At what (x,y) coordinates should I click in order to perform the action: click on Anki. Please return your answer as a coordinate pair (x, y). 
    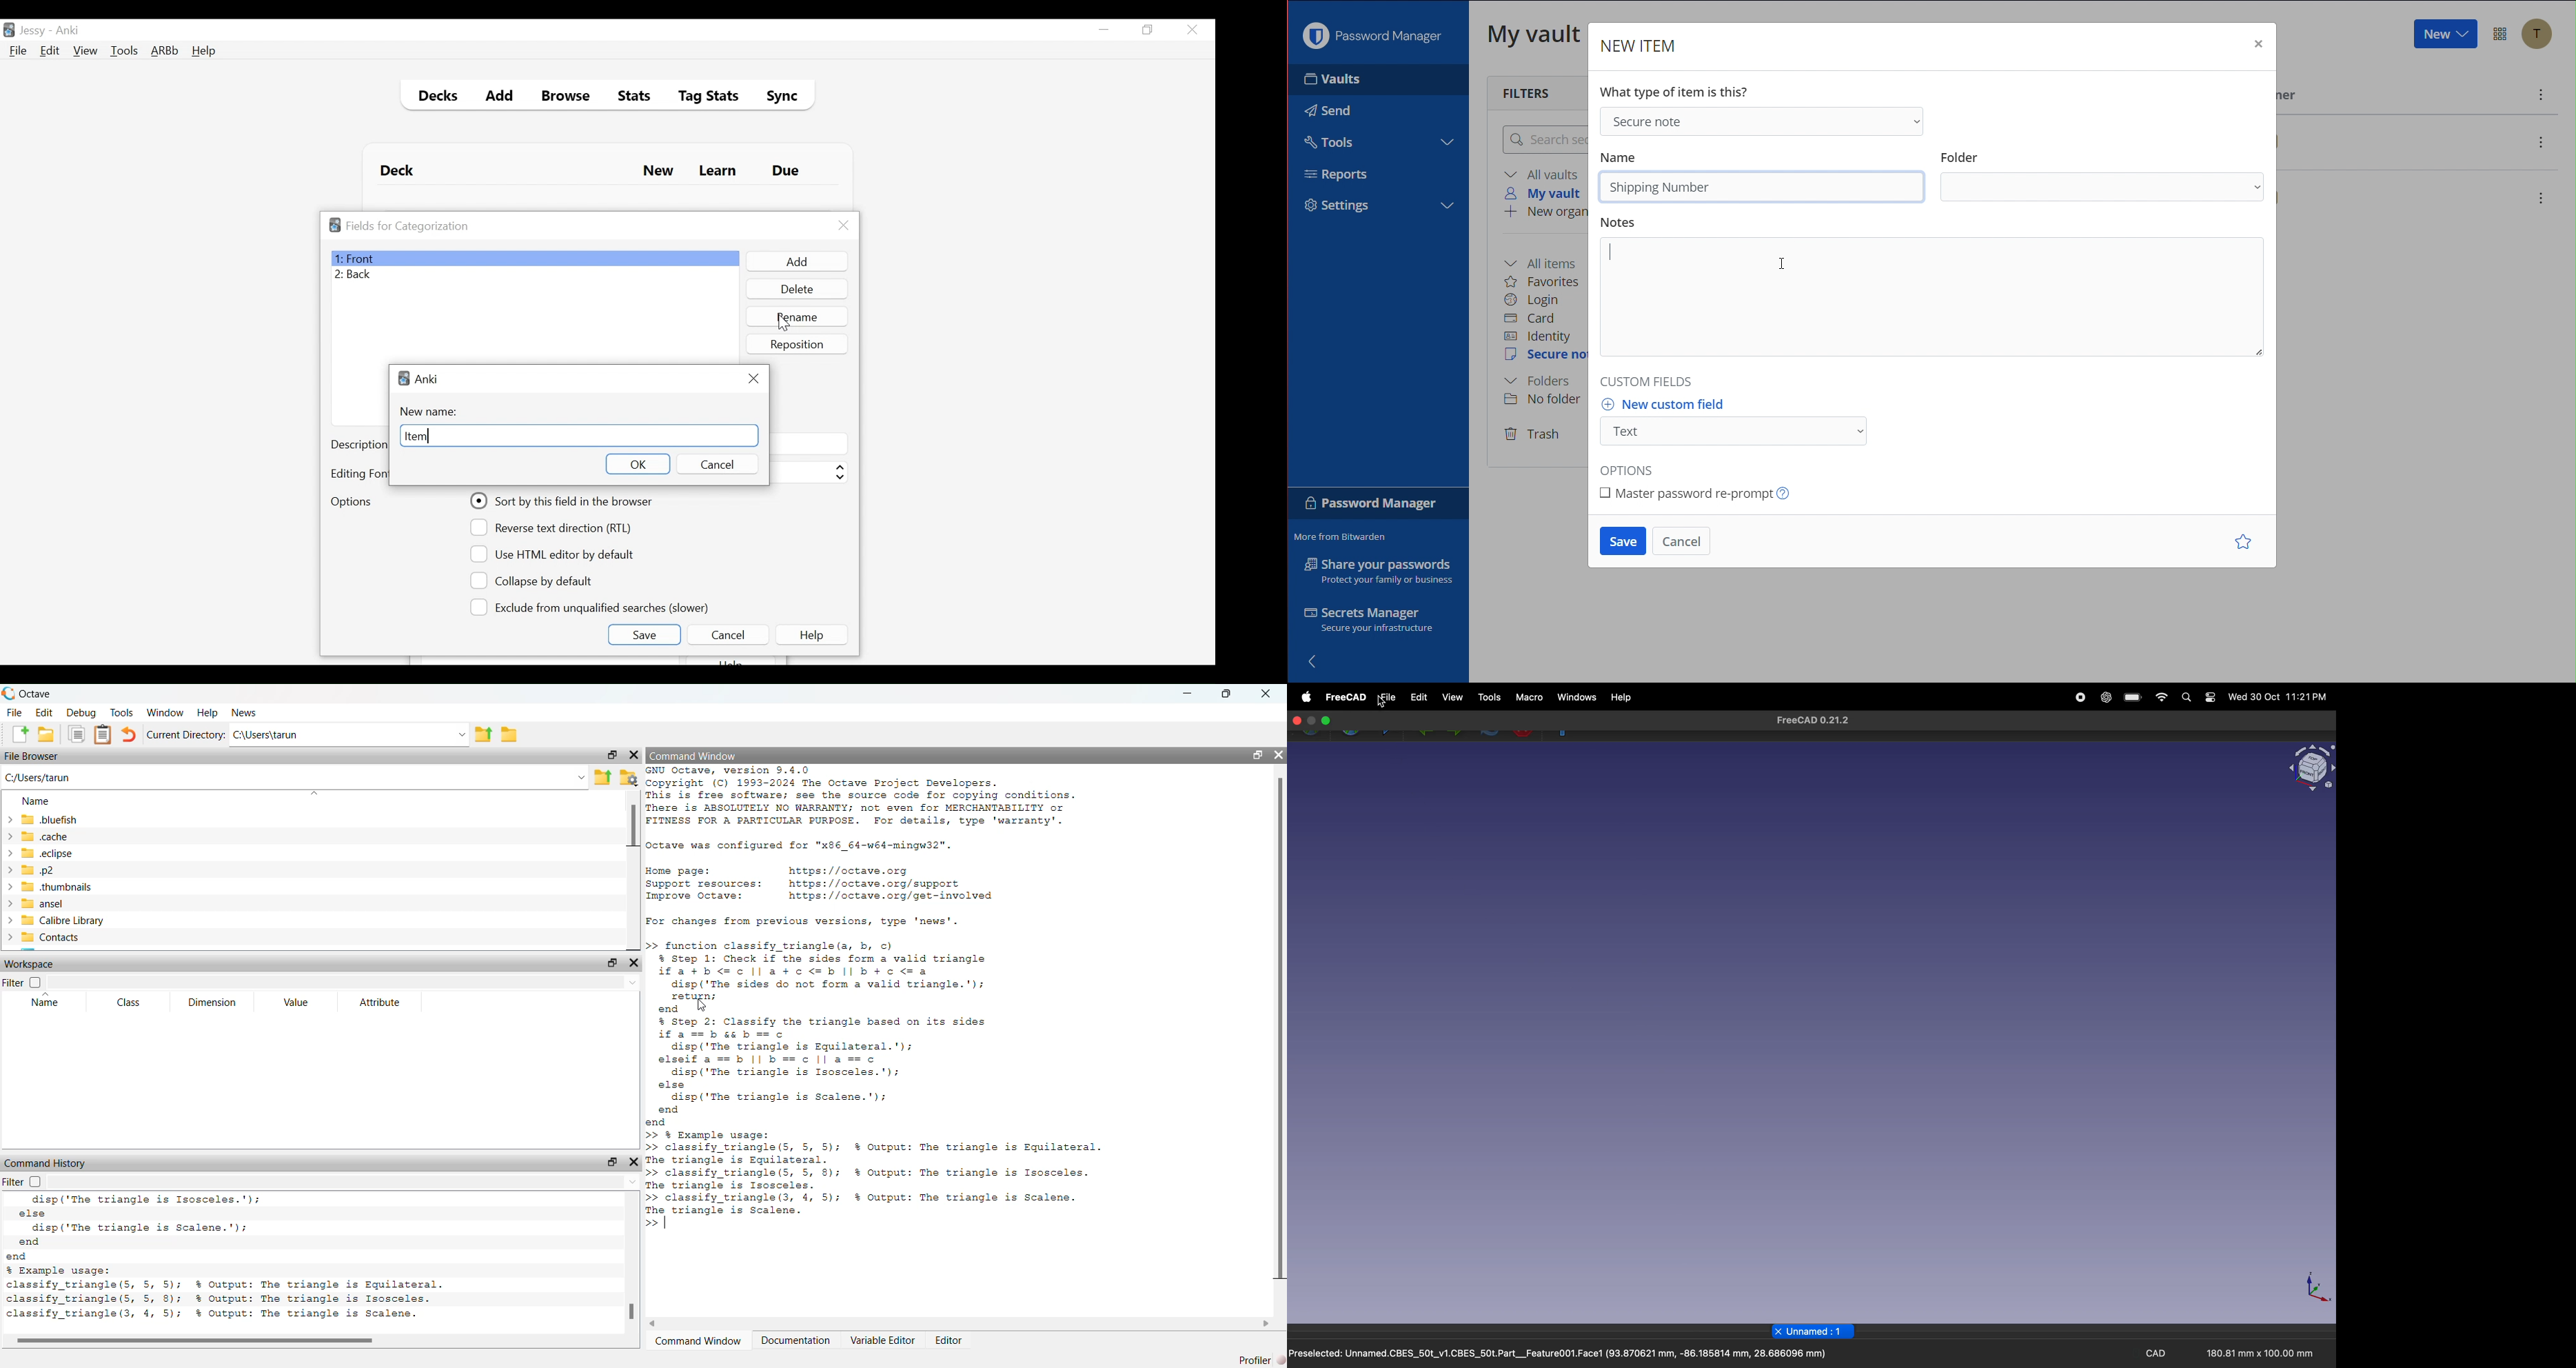
    Looking at the image, I should click on (427, 379).